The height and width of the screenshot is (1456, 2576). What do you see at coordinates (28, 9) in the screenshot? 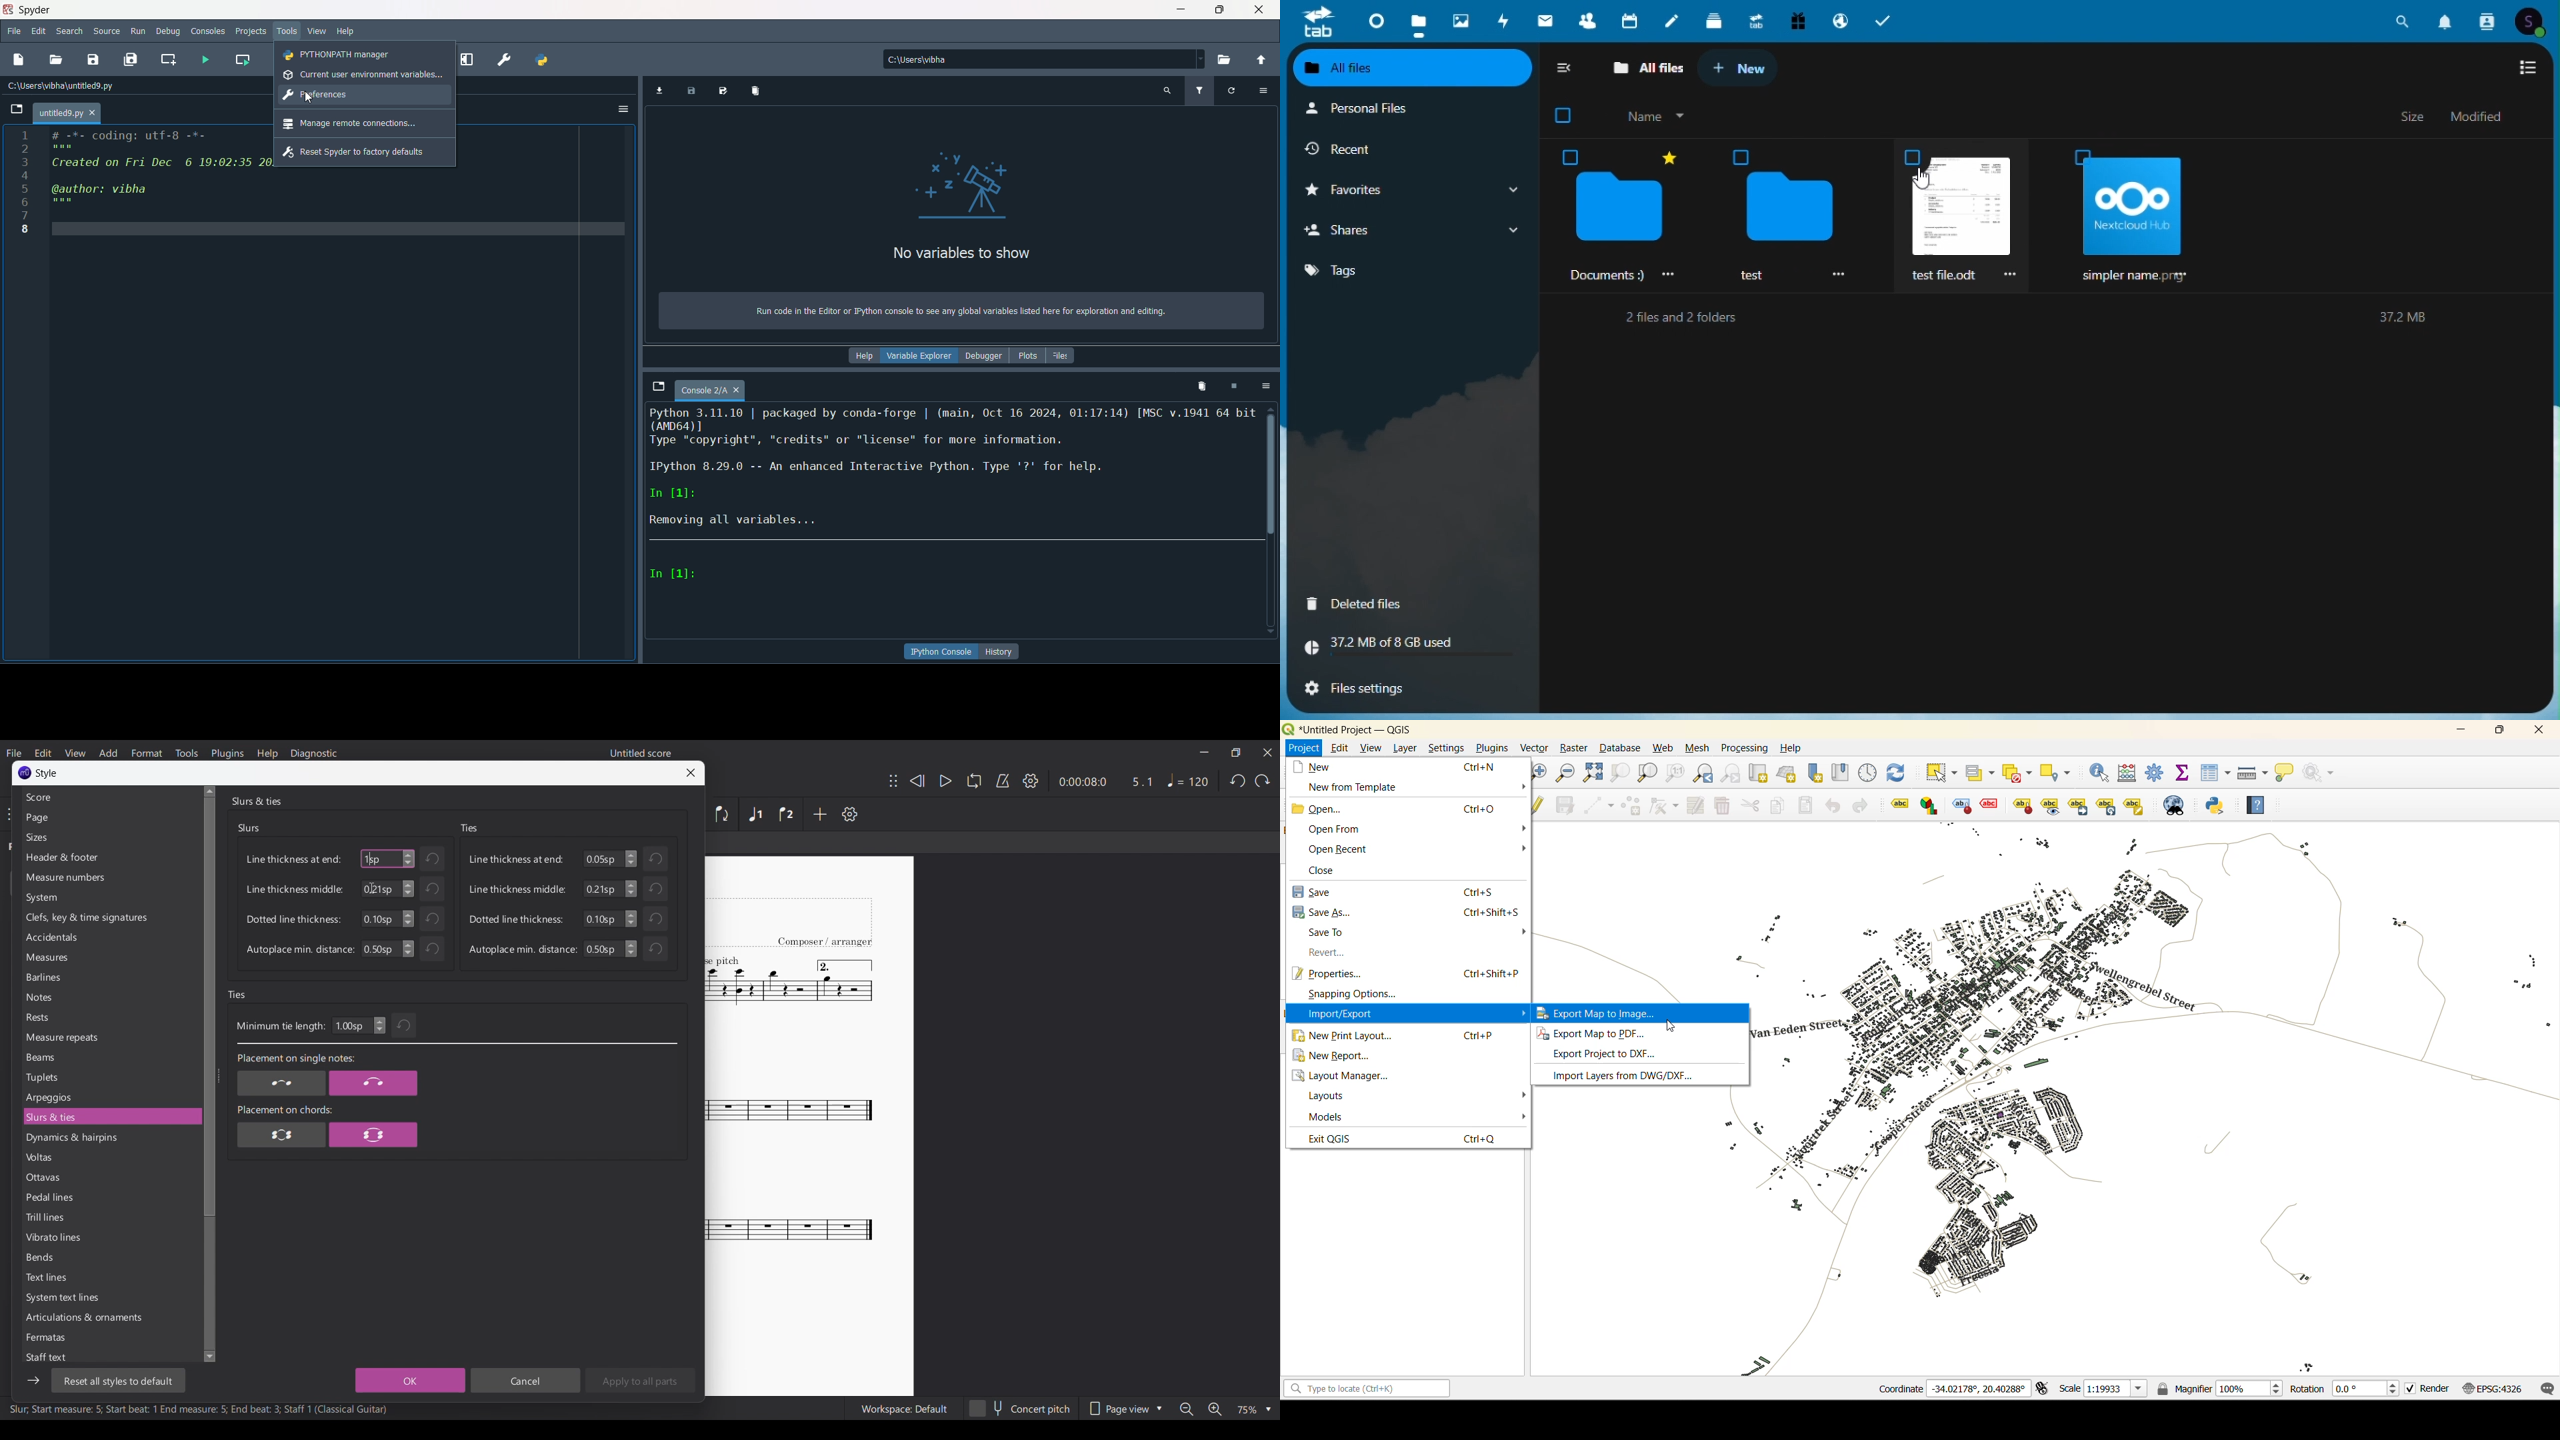
I see `name & logo` at bounding box center [28, 9].